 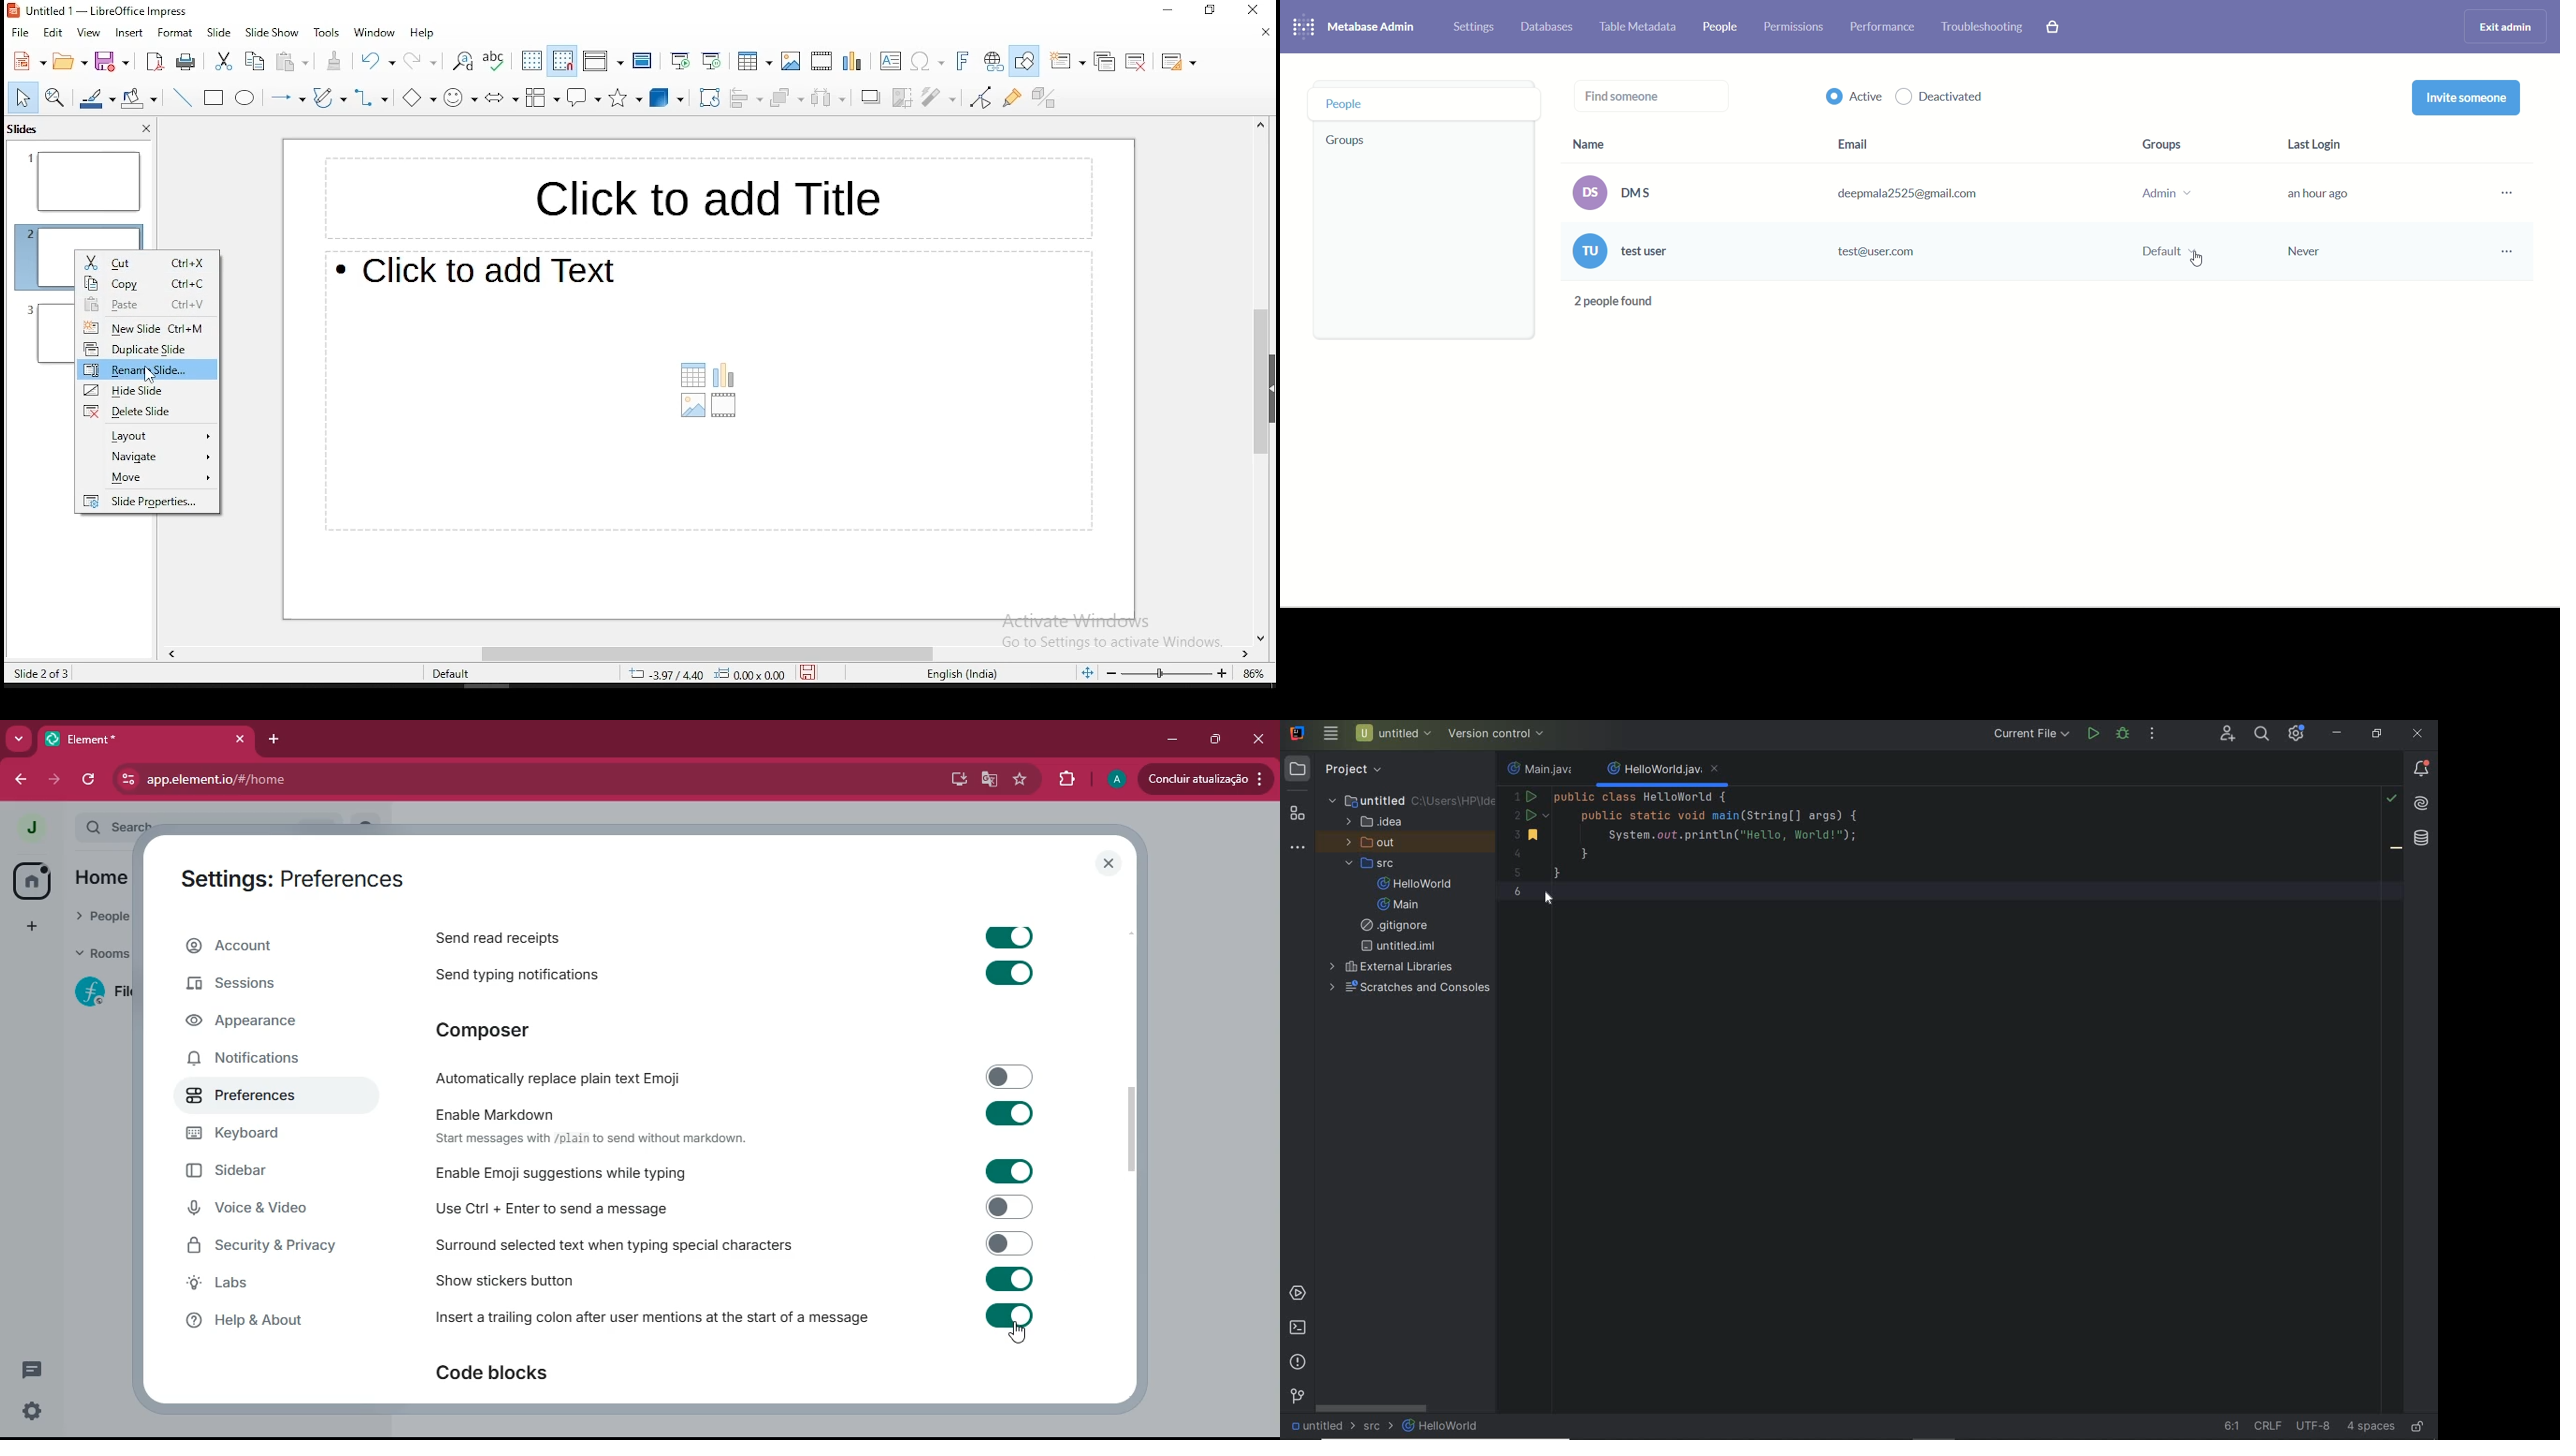 What do you see at coordinates (384, 780) in the screenshot?
I see `app.element.io/#/home` at bounding box center [384, 780].